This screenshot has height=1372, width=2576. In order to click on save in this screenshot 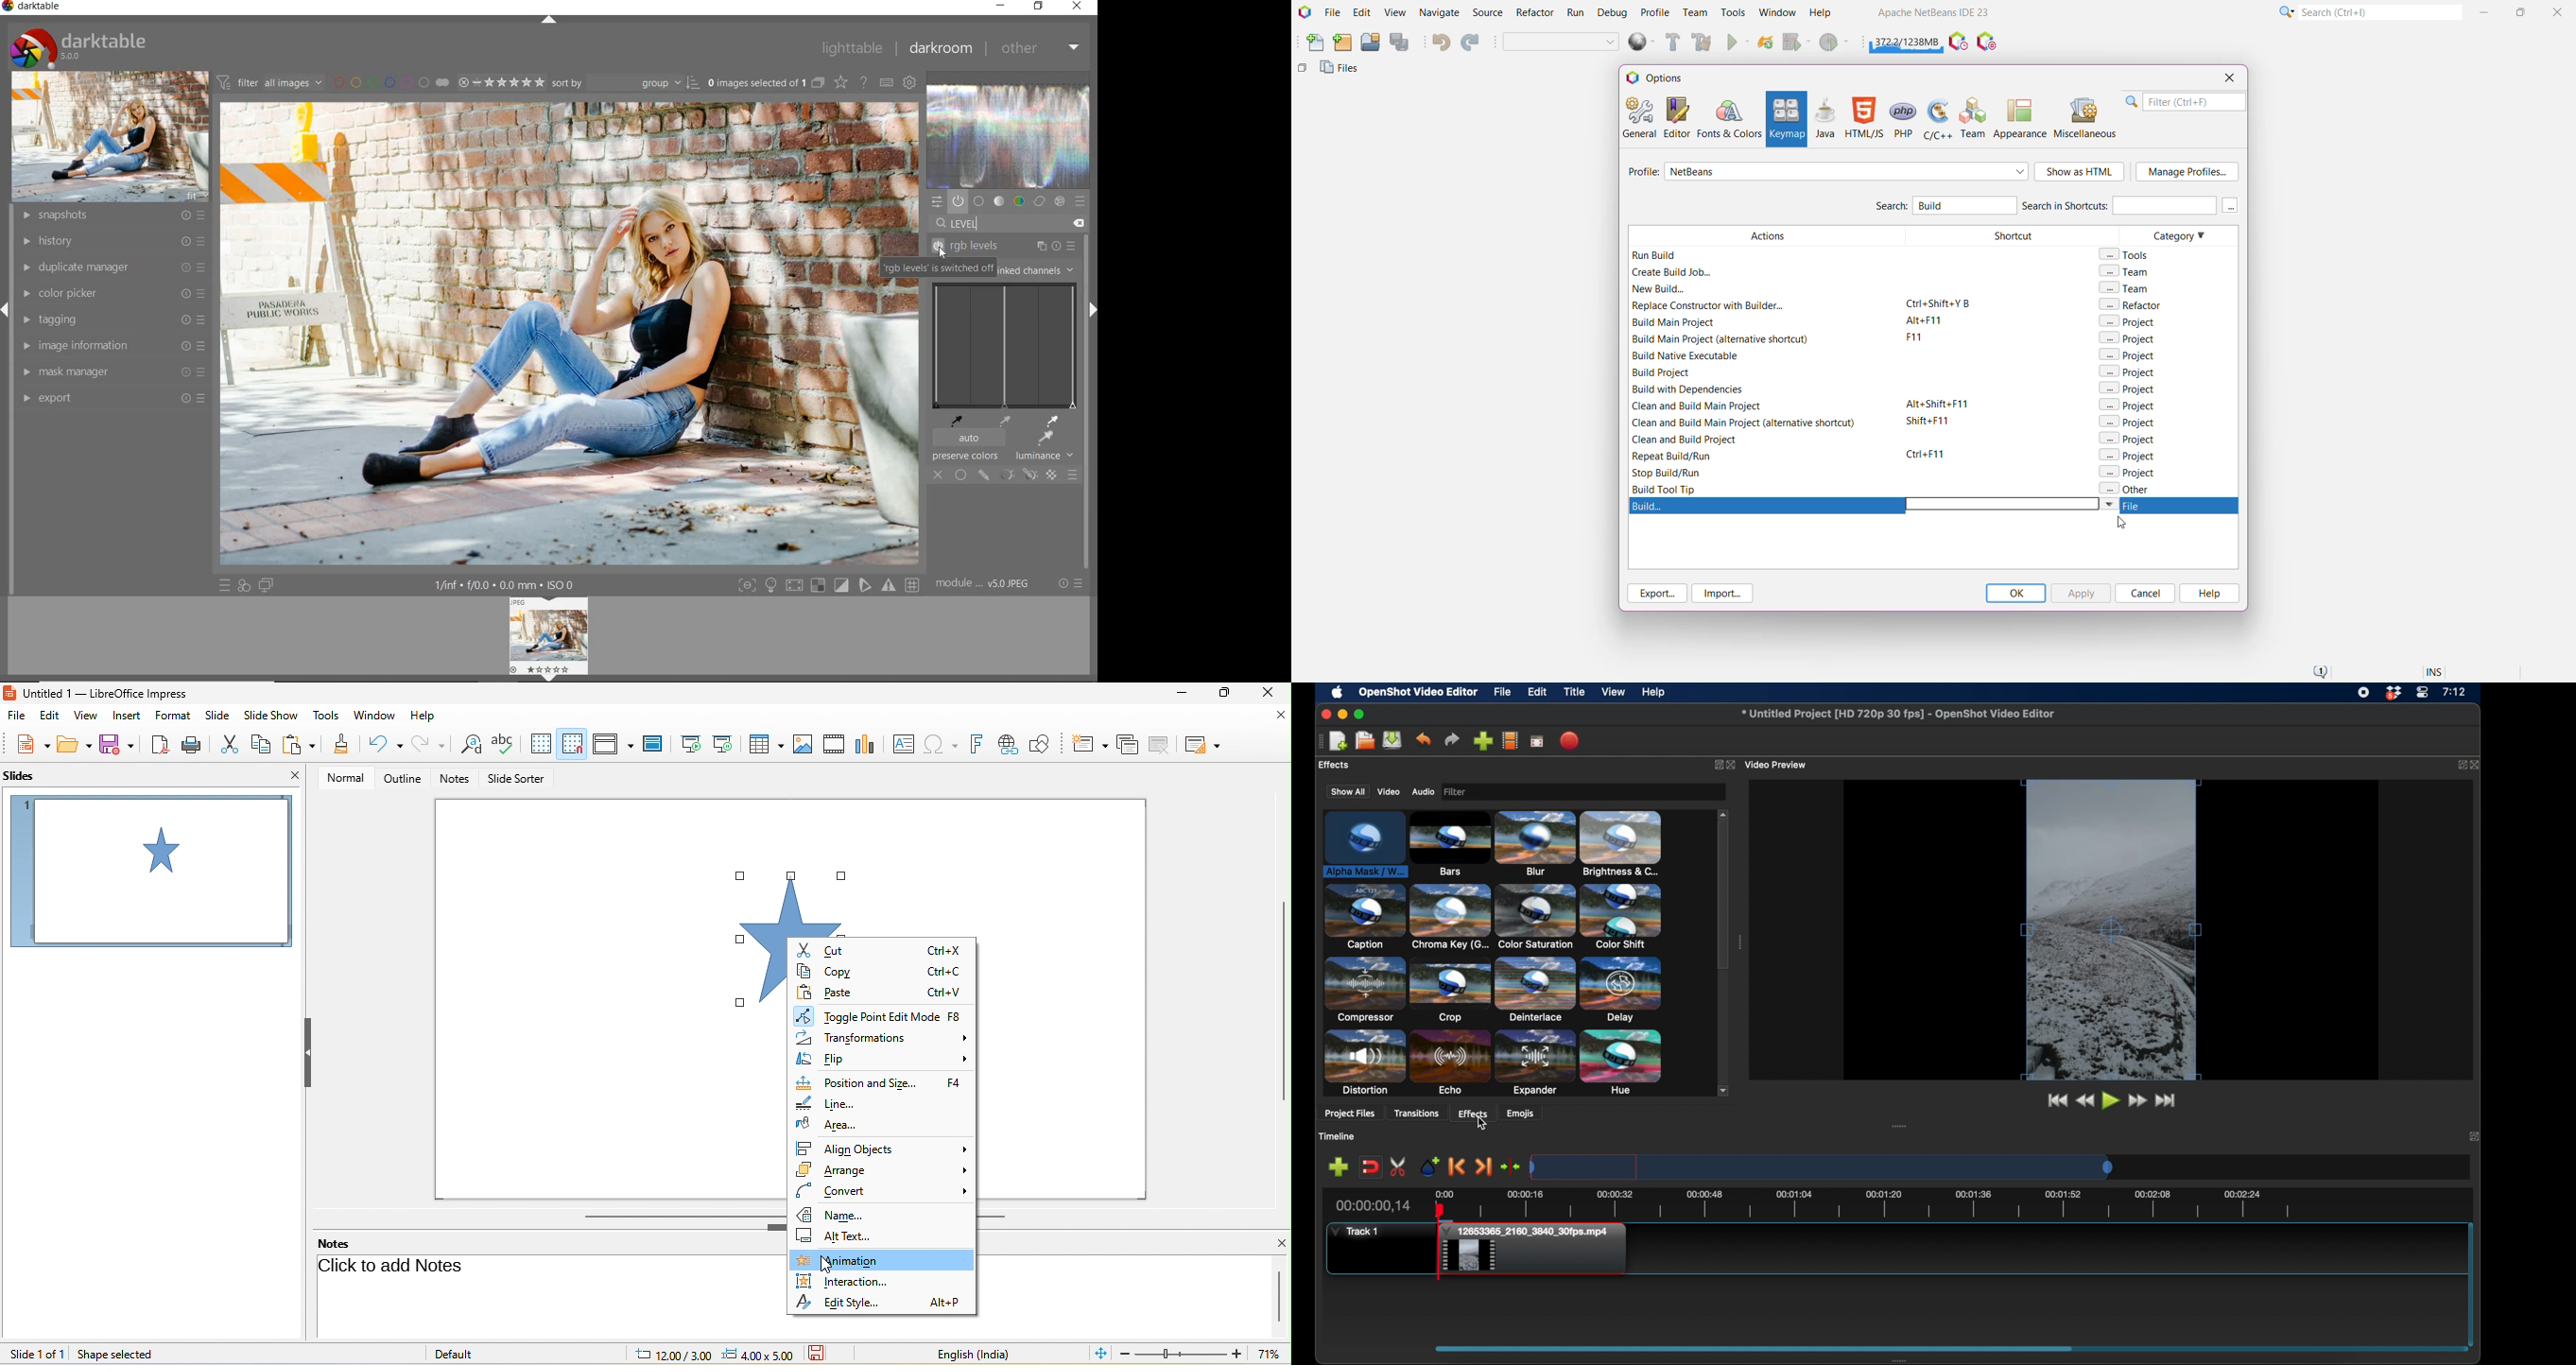, I will do `click(116, 745)`.